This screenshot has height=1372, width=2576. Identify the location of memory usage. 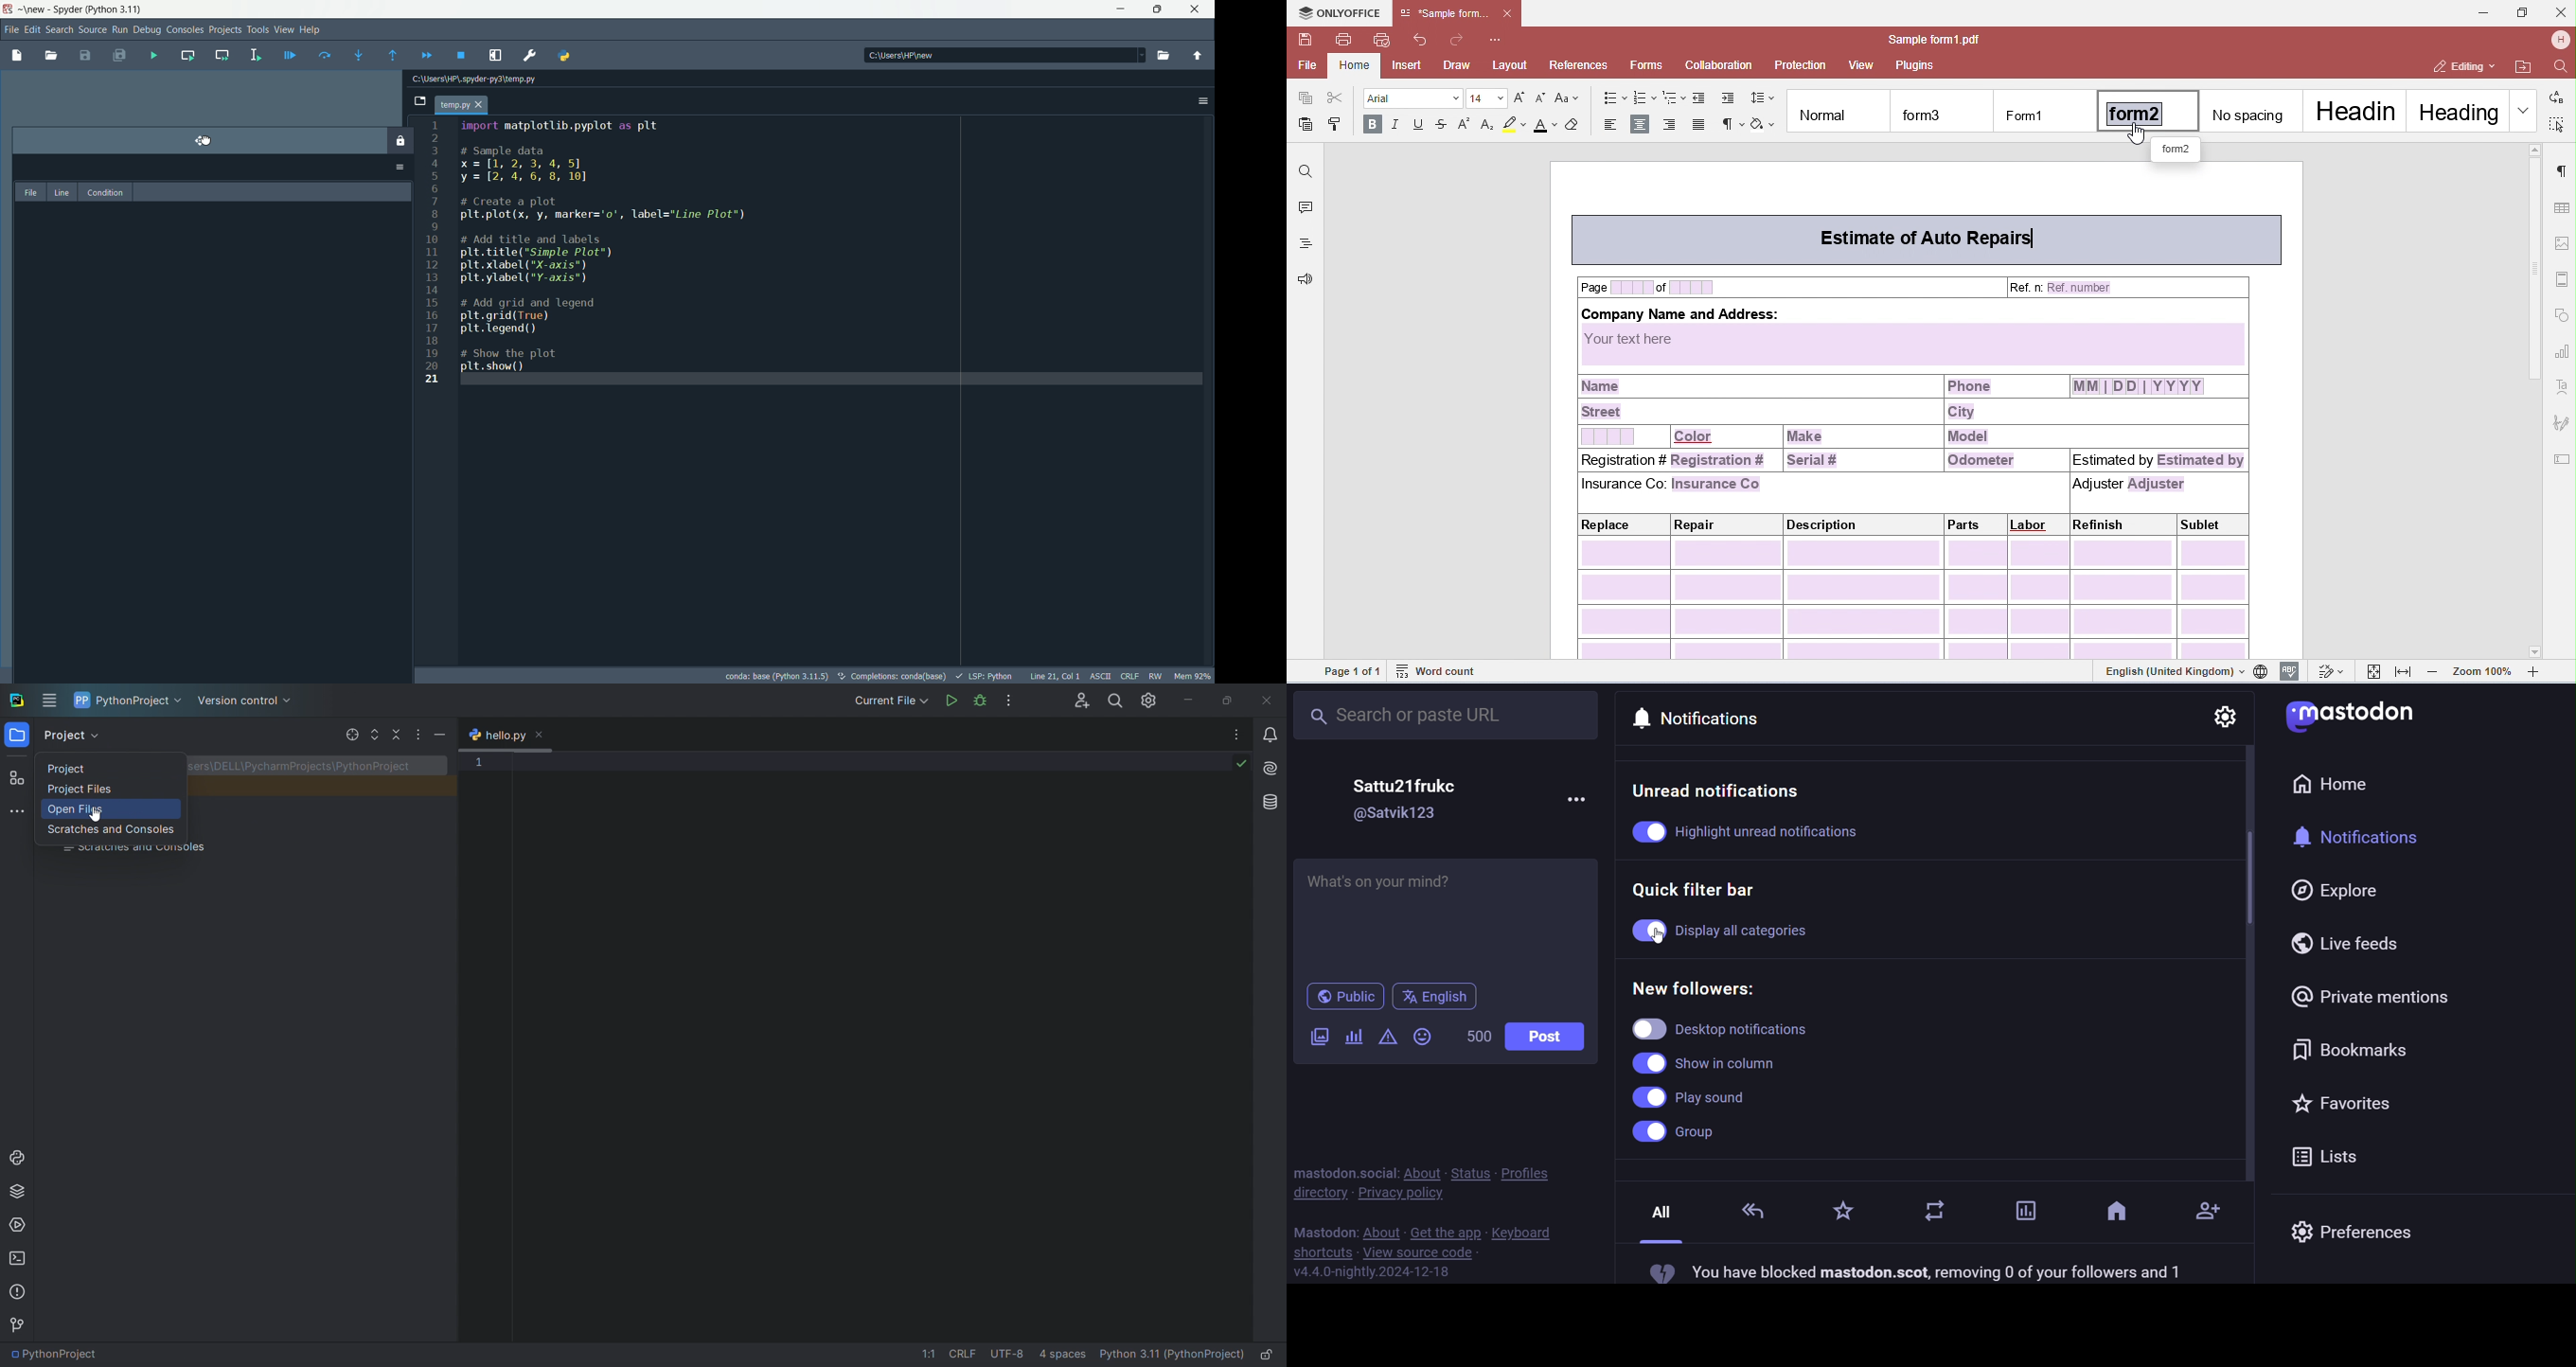
(1193, 676).